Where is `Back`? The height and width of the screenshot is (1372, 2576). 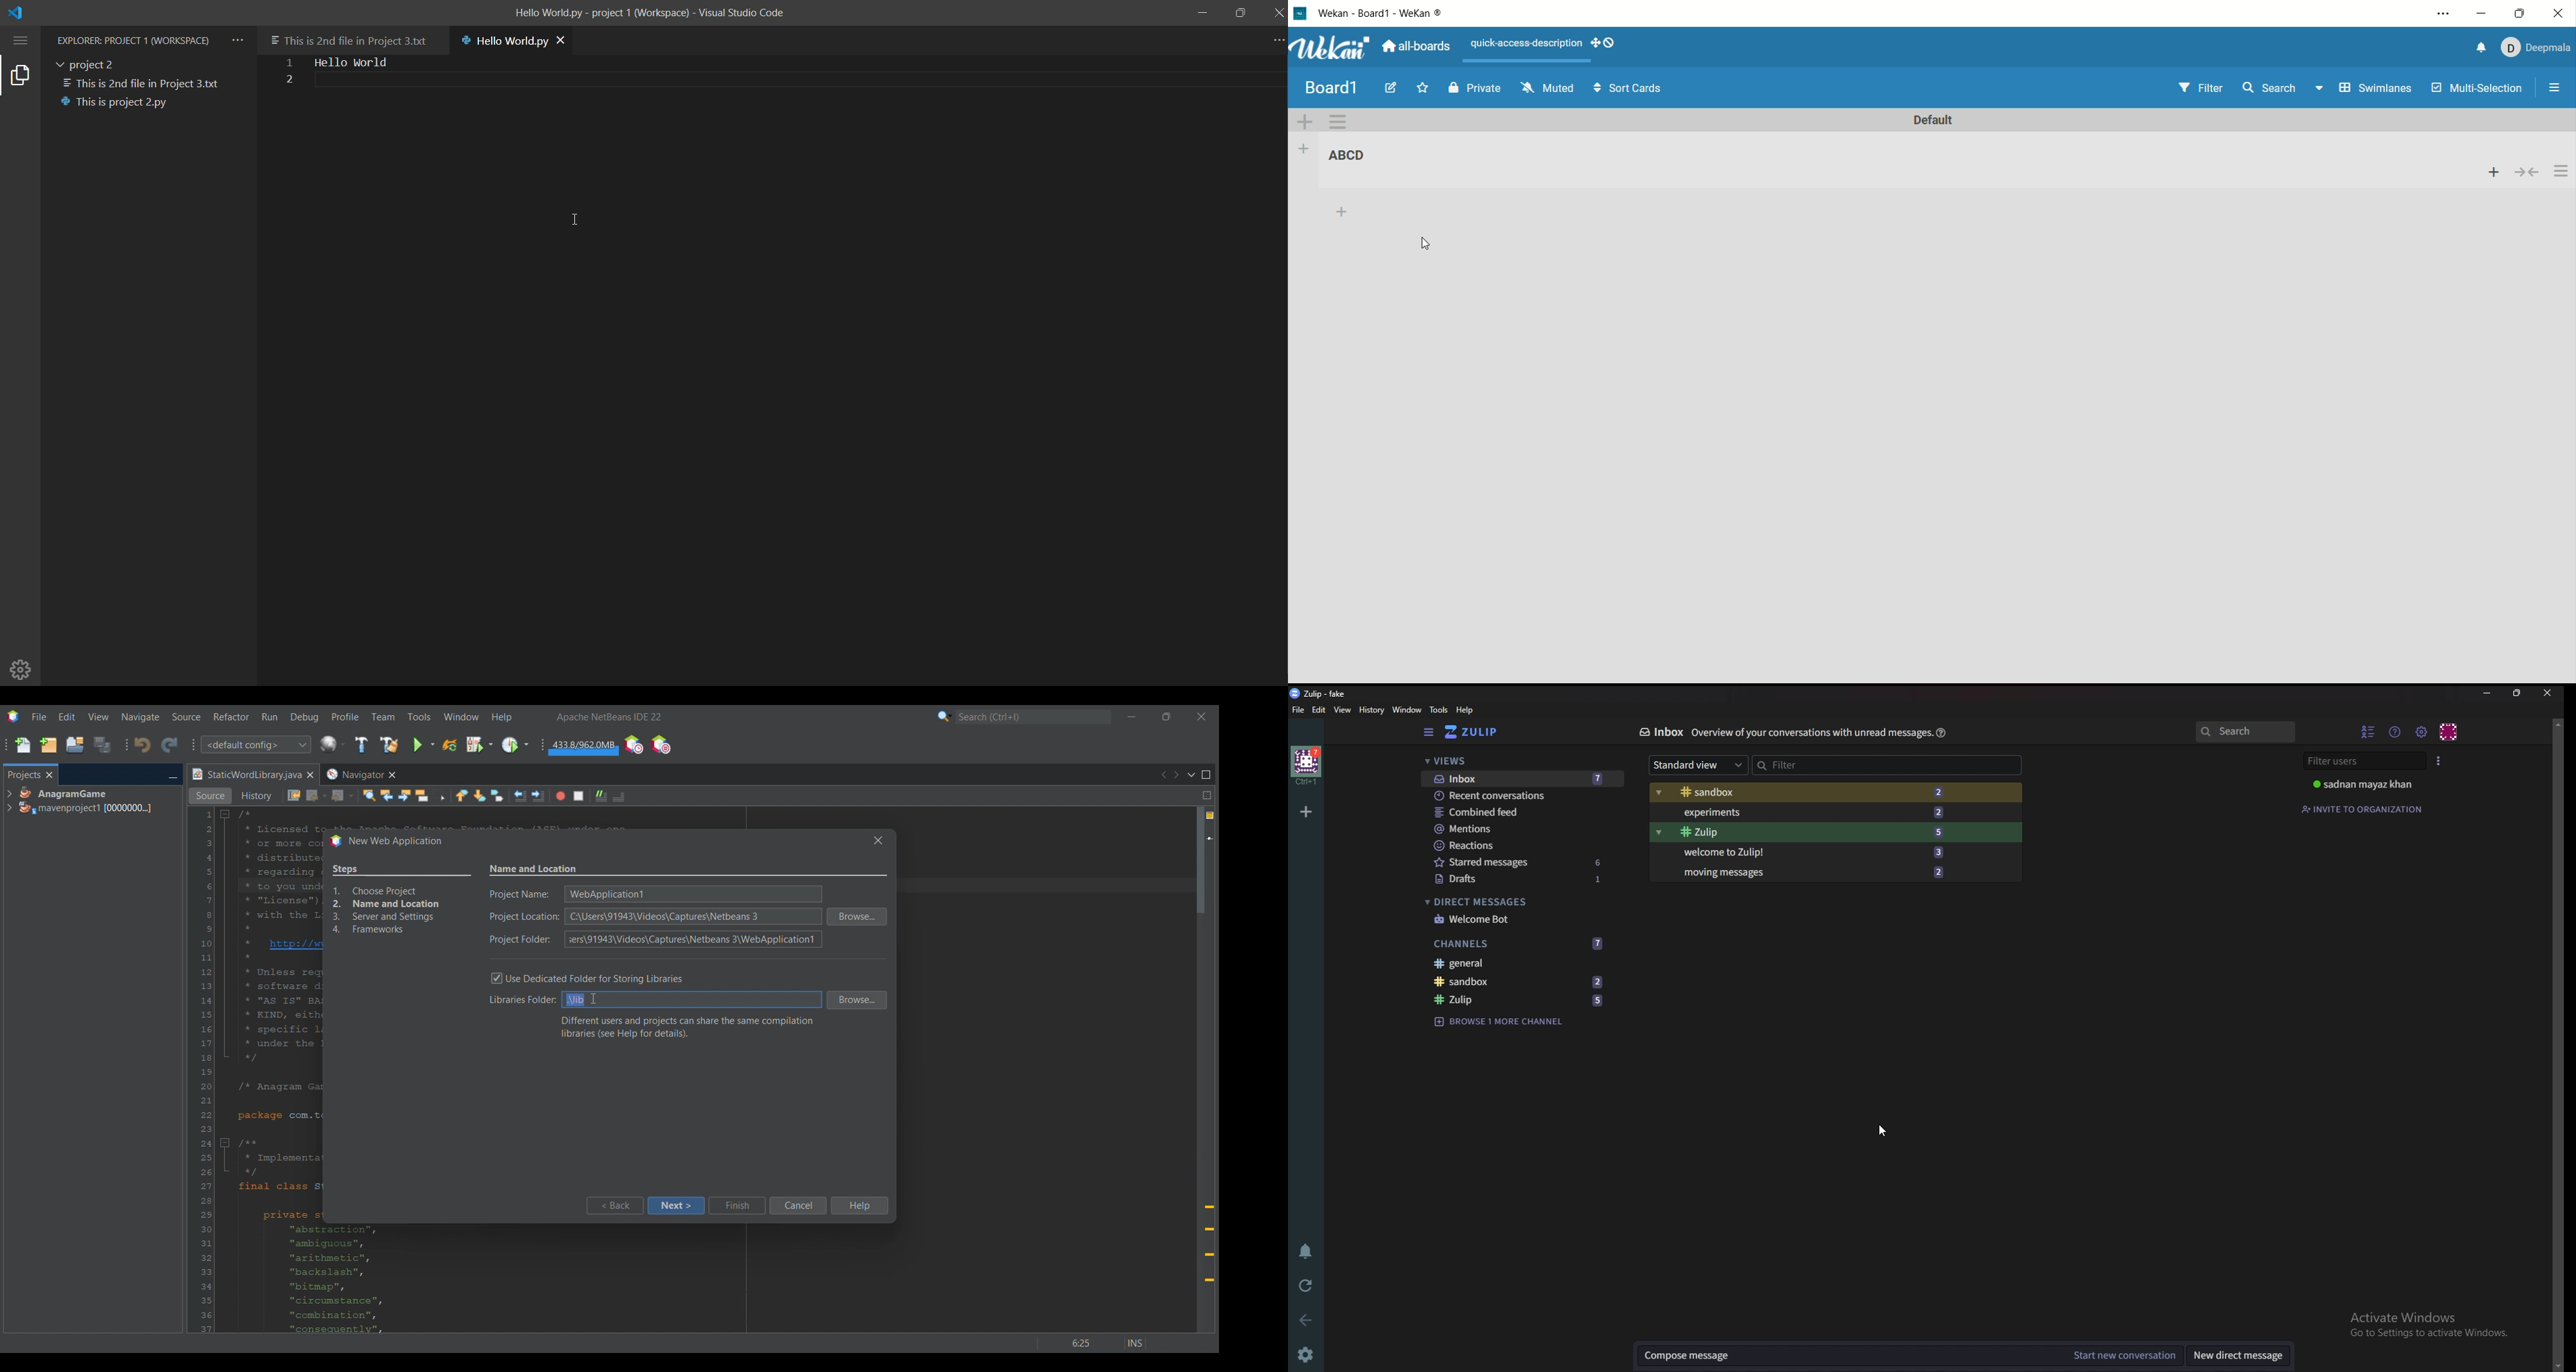 Back is located at coordinates (317, 796).